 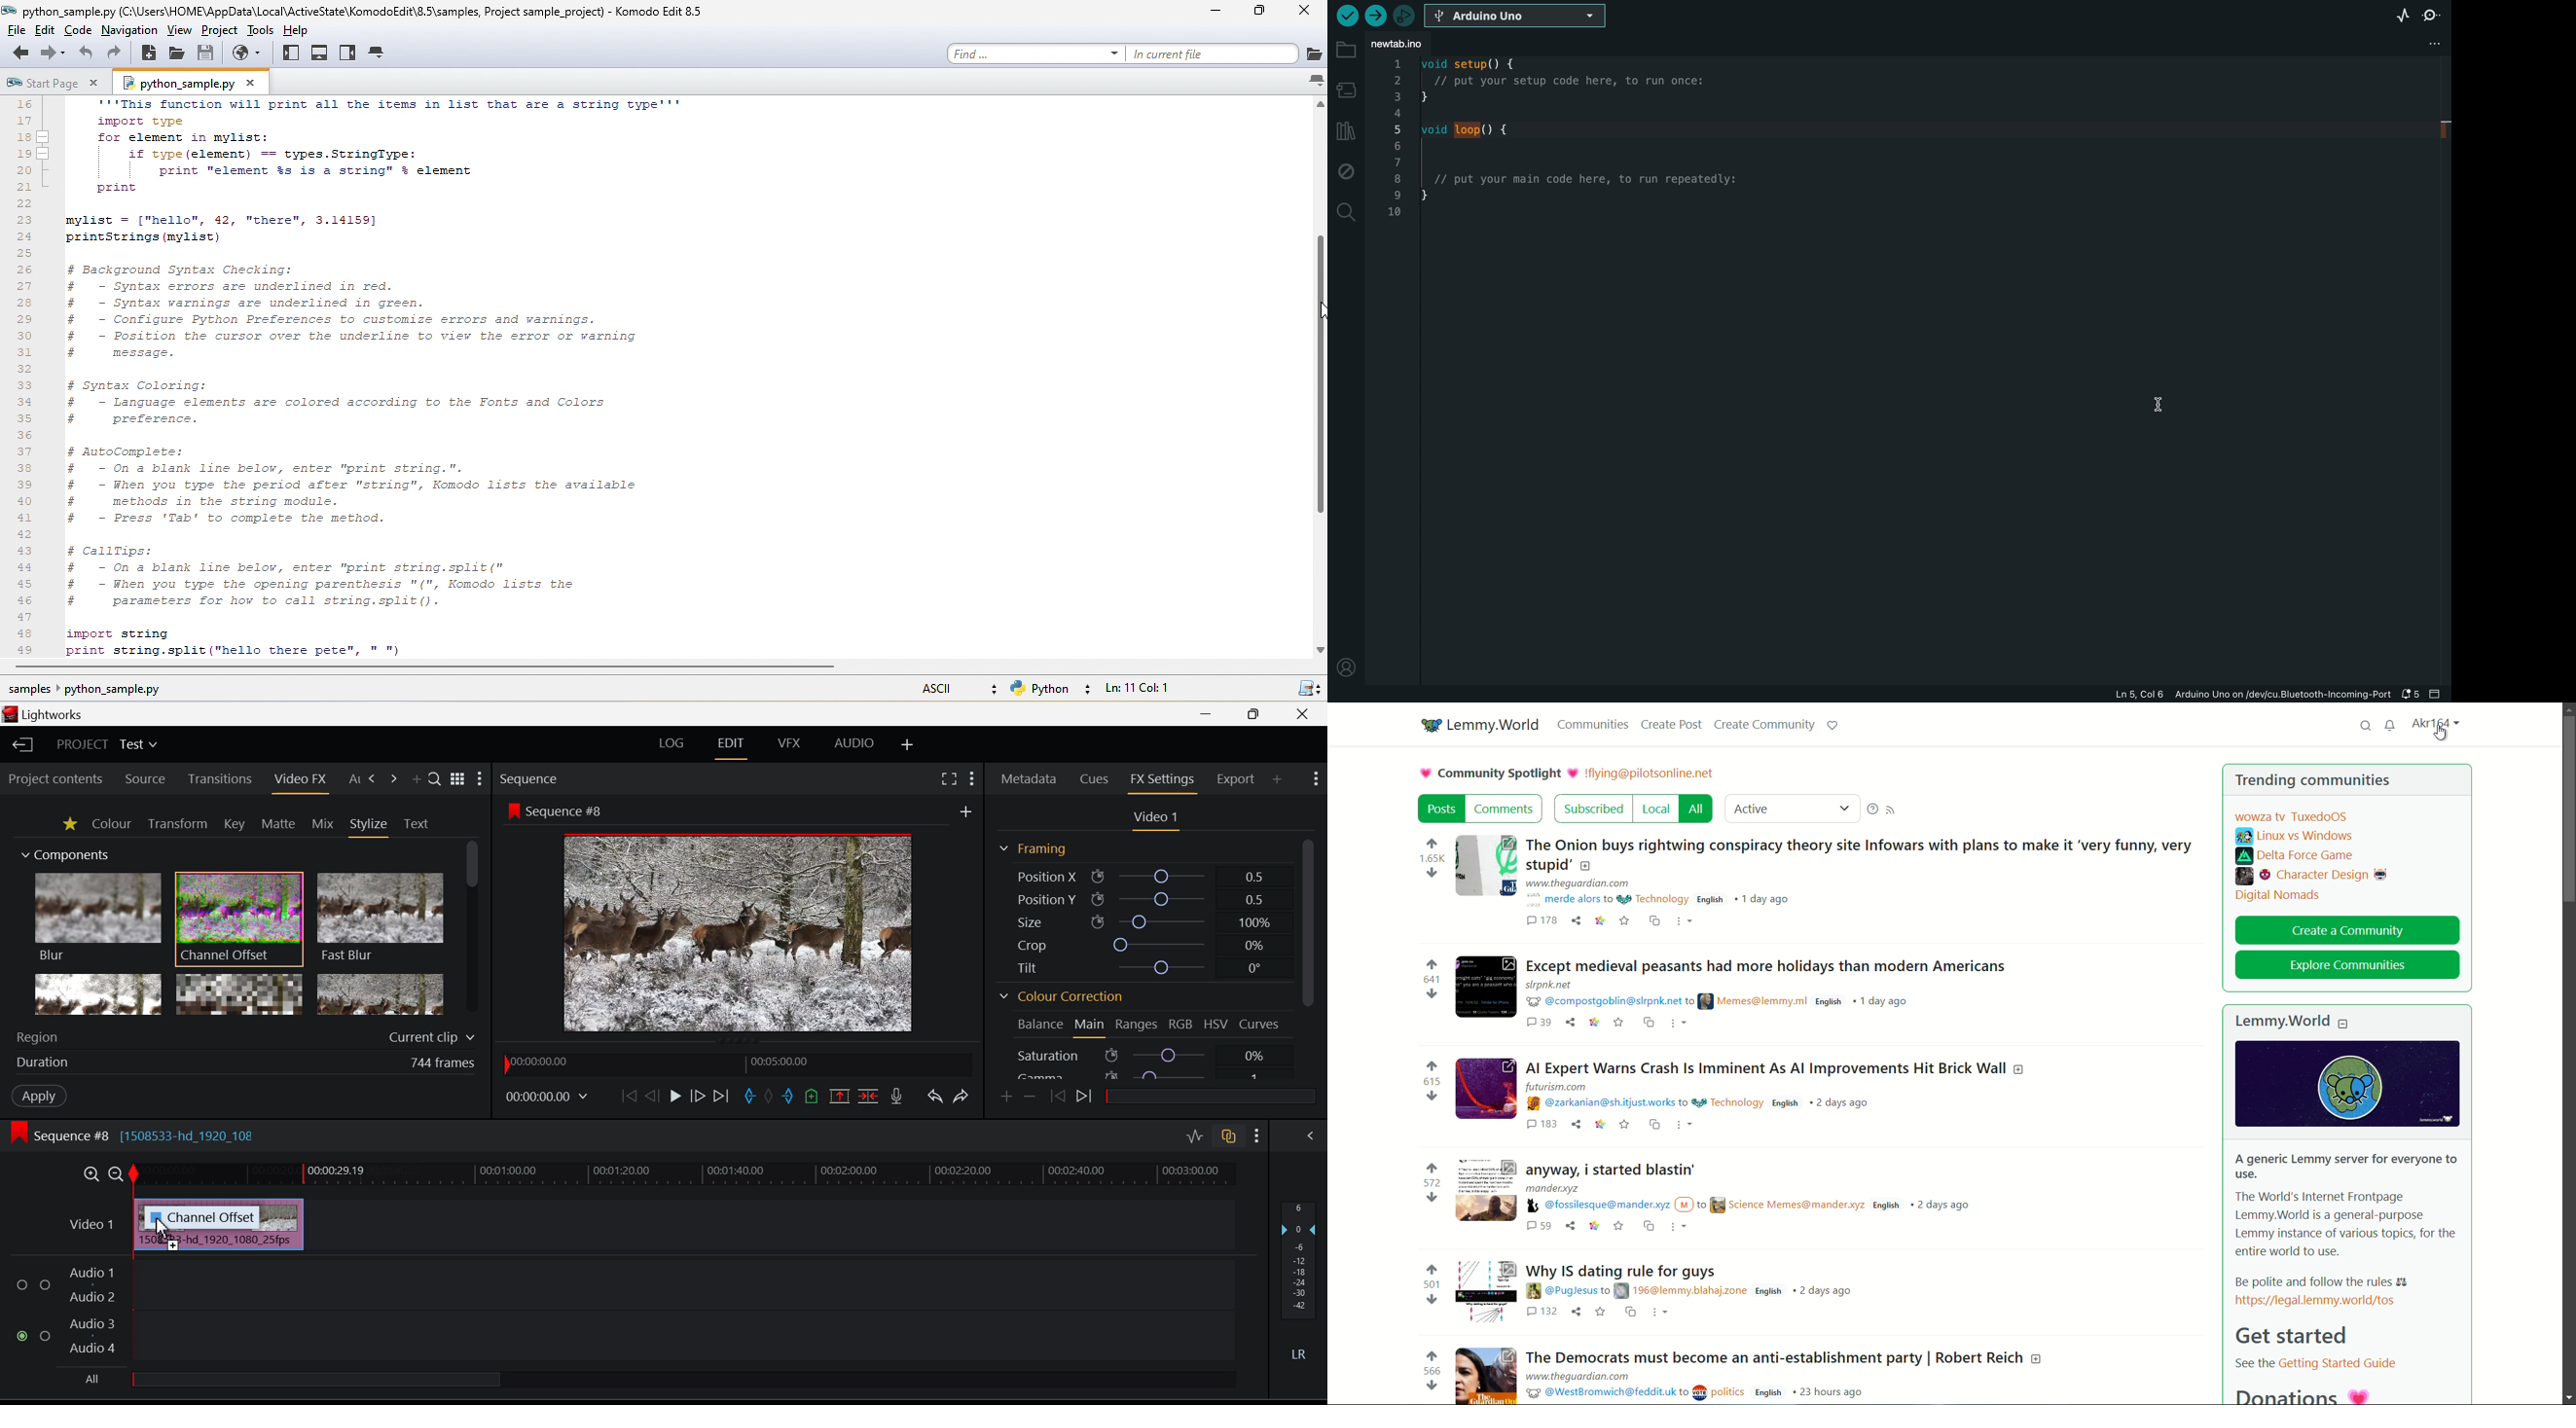 I want to click on active, so click(x=1752, y=809).